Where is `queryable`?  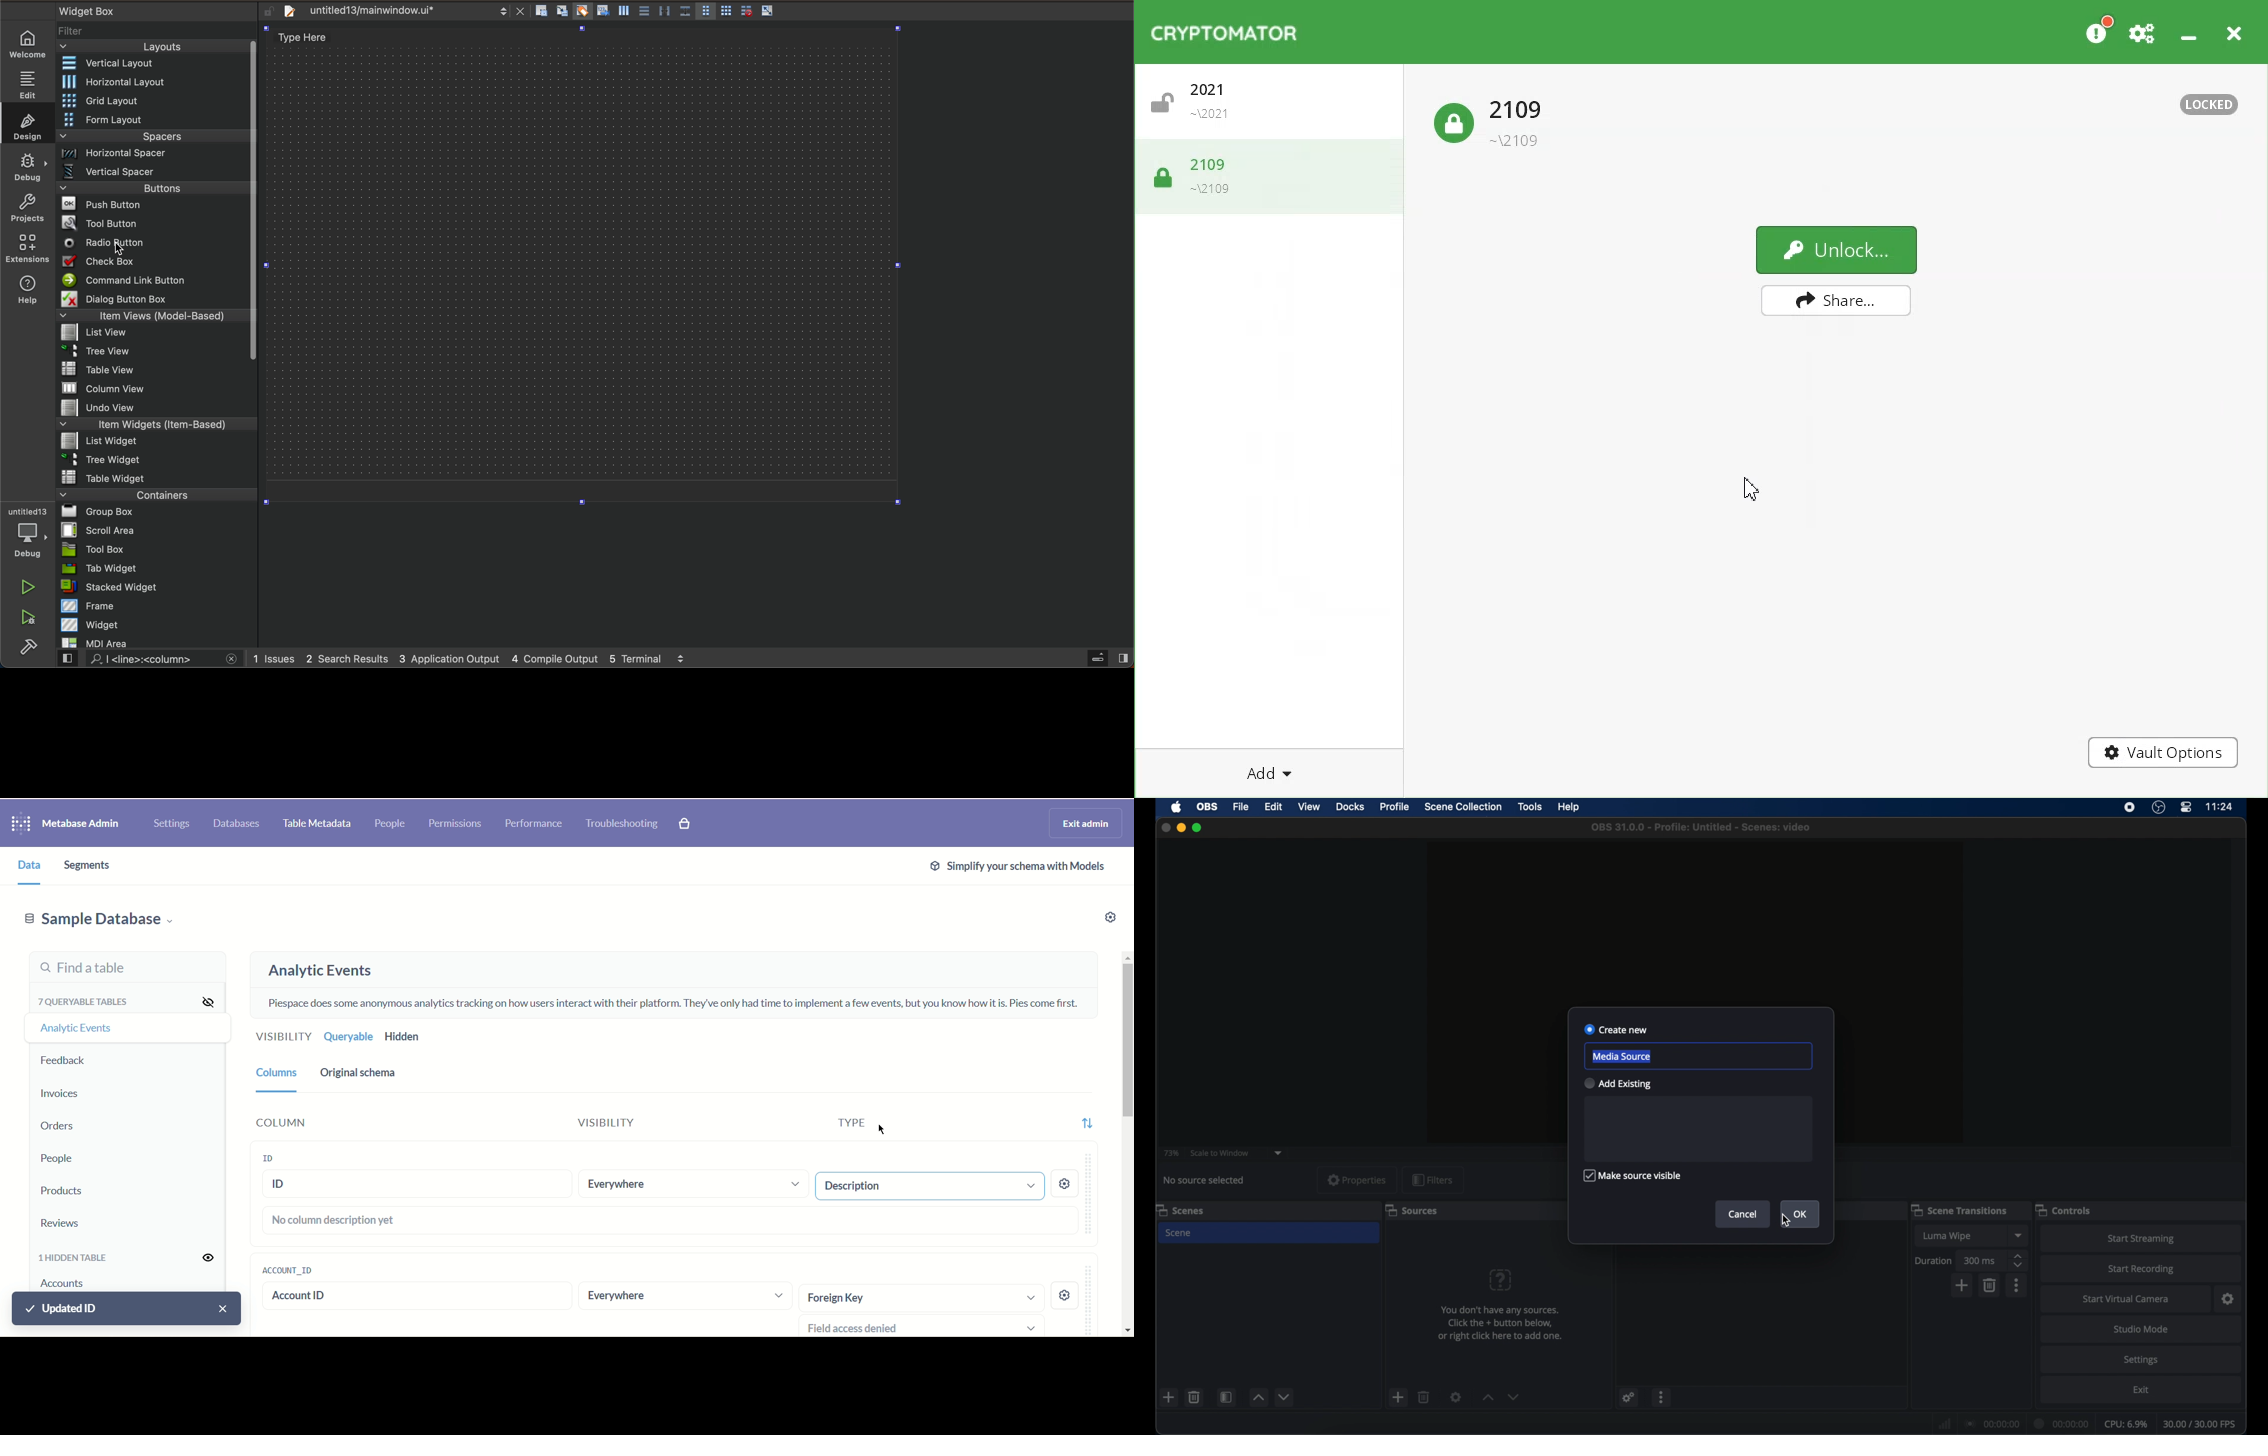 queryable is located at coordinates (348, 1037).